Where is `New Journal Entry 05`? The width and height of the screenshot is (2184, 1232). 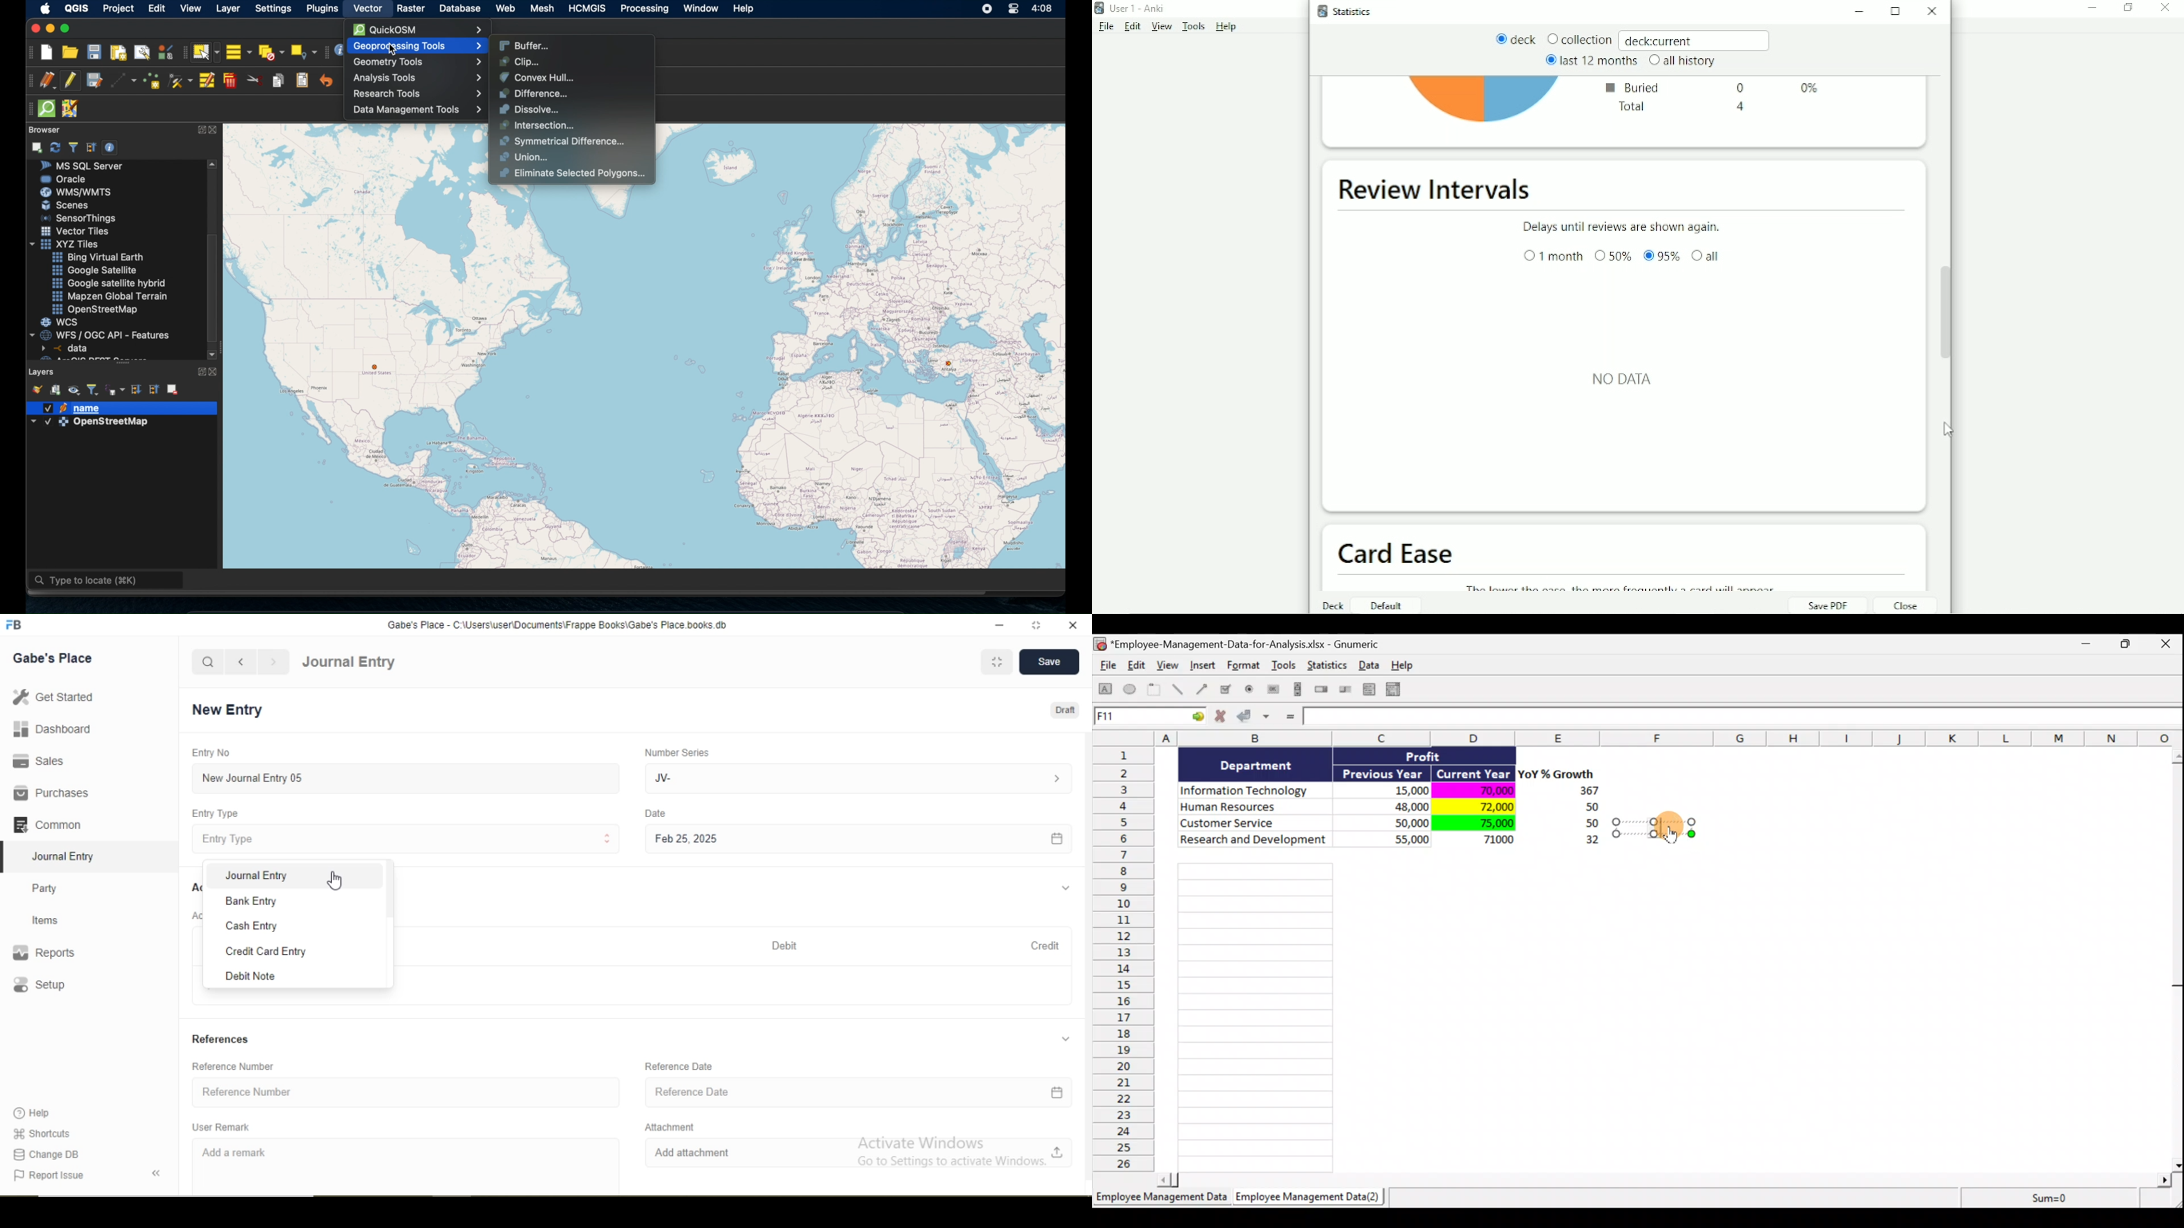
New Journal Entry 05 is located at coordinates (408, 778).